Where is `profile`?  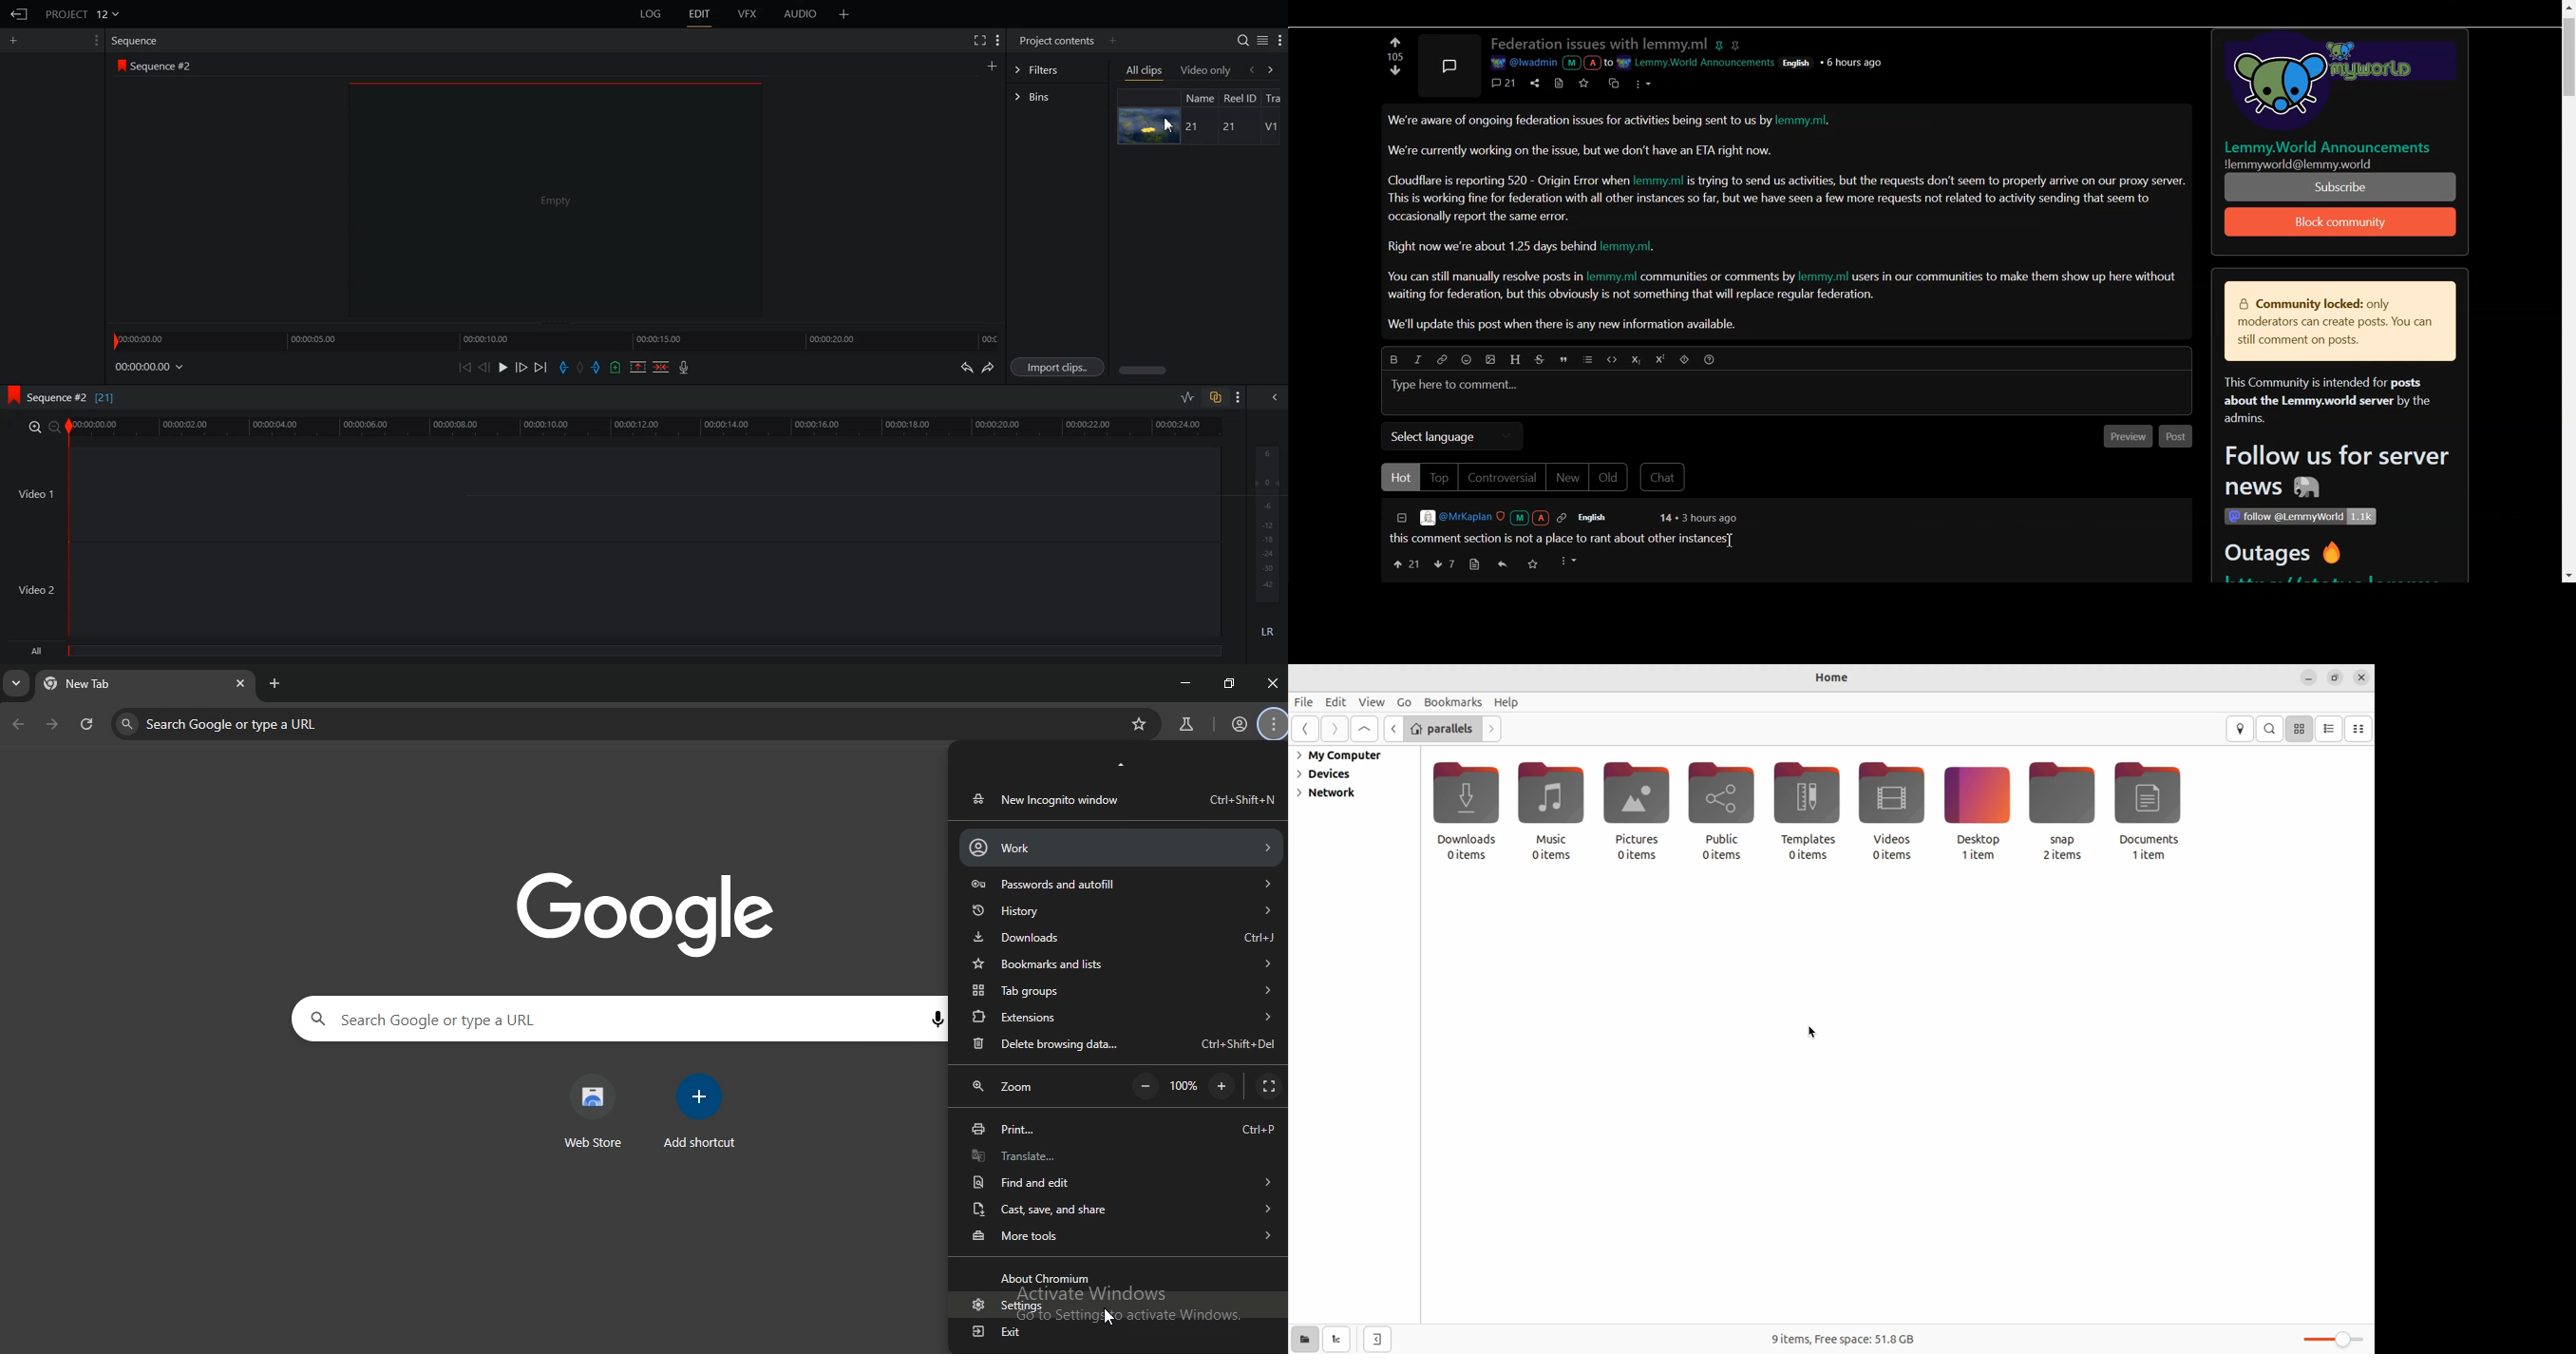
profile is located at coordinates (1240, 725).